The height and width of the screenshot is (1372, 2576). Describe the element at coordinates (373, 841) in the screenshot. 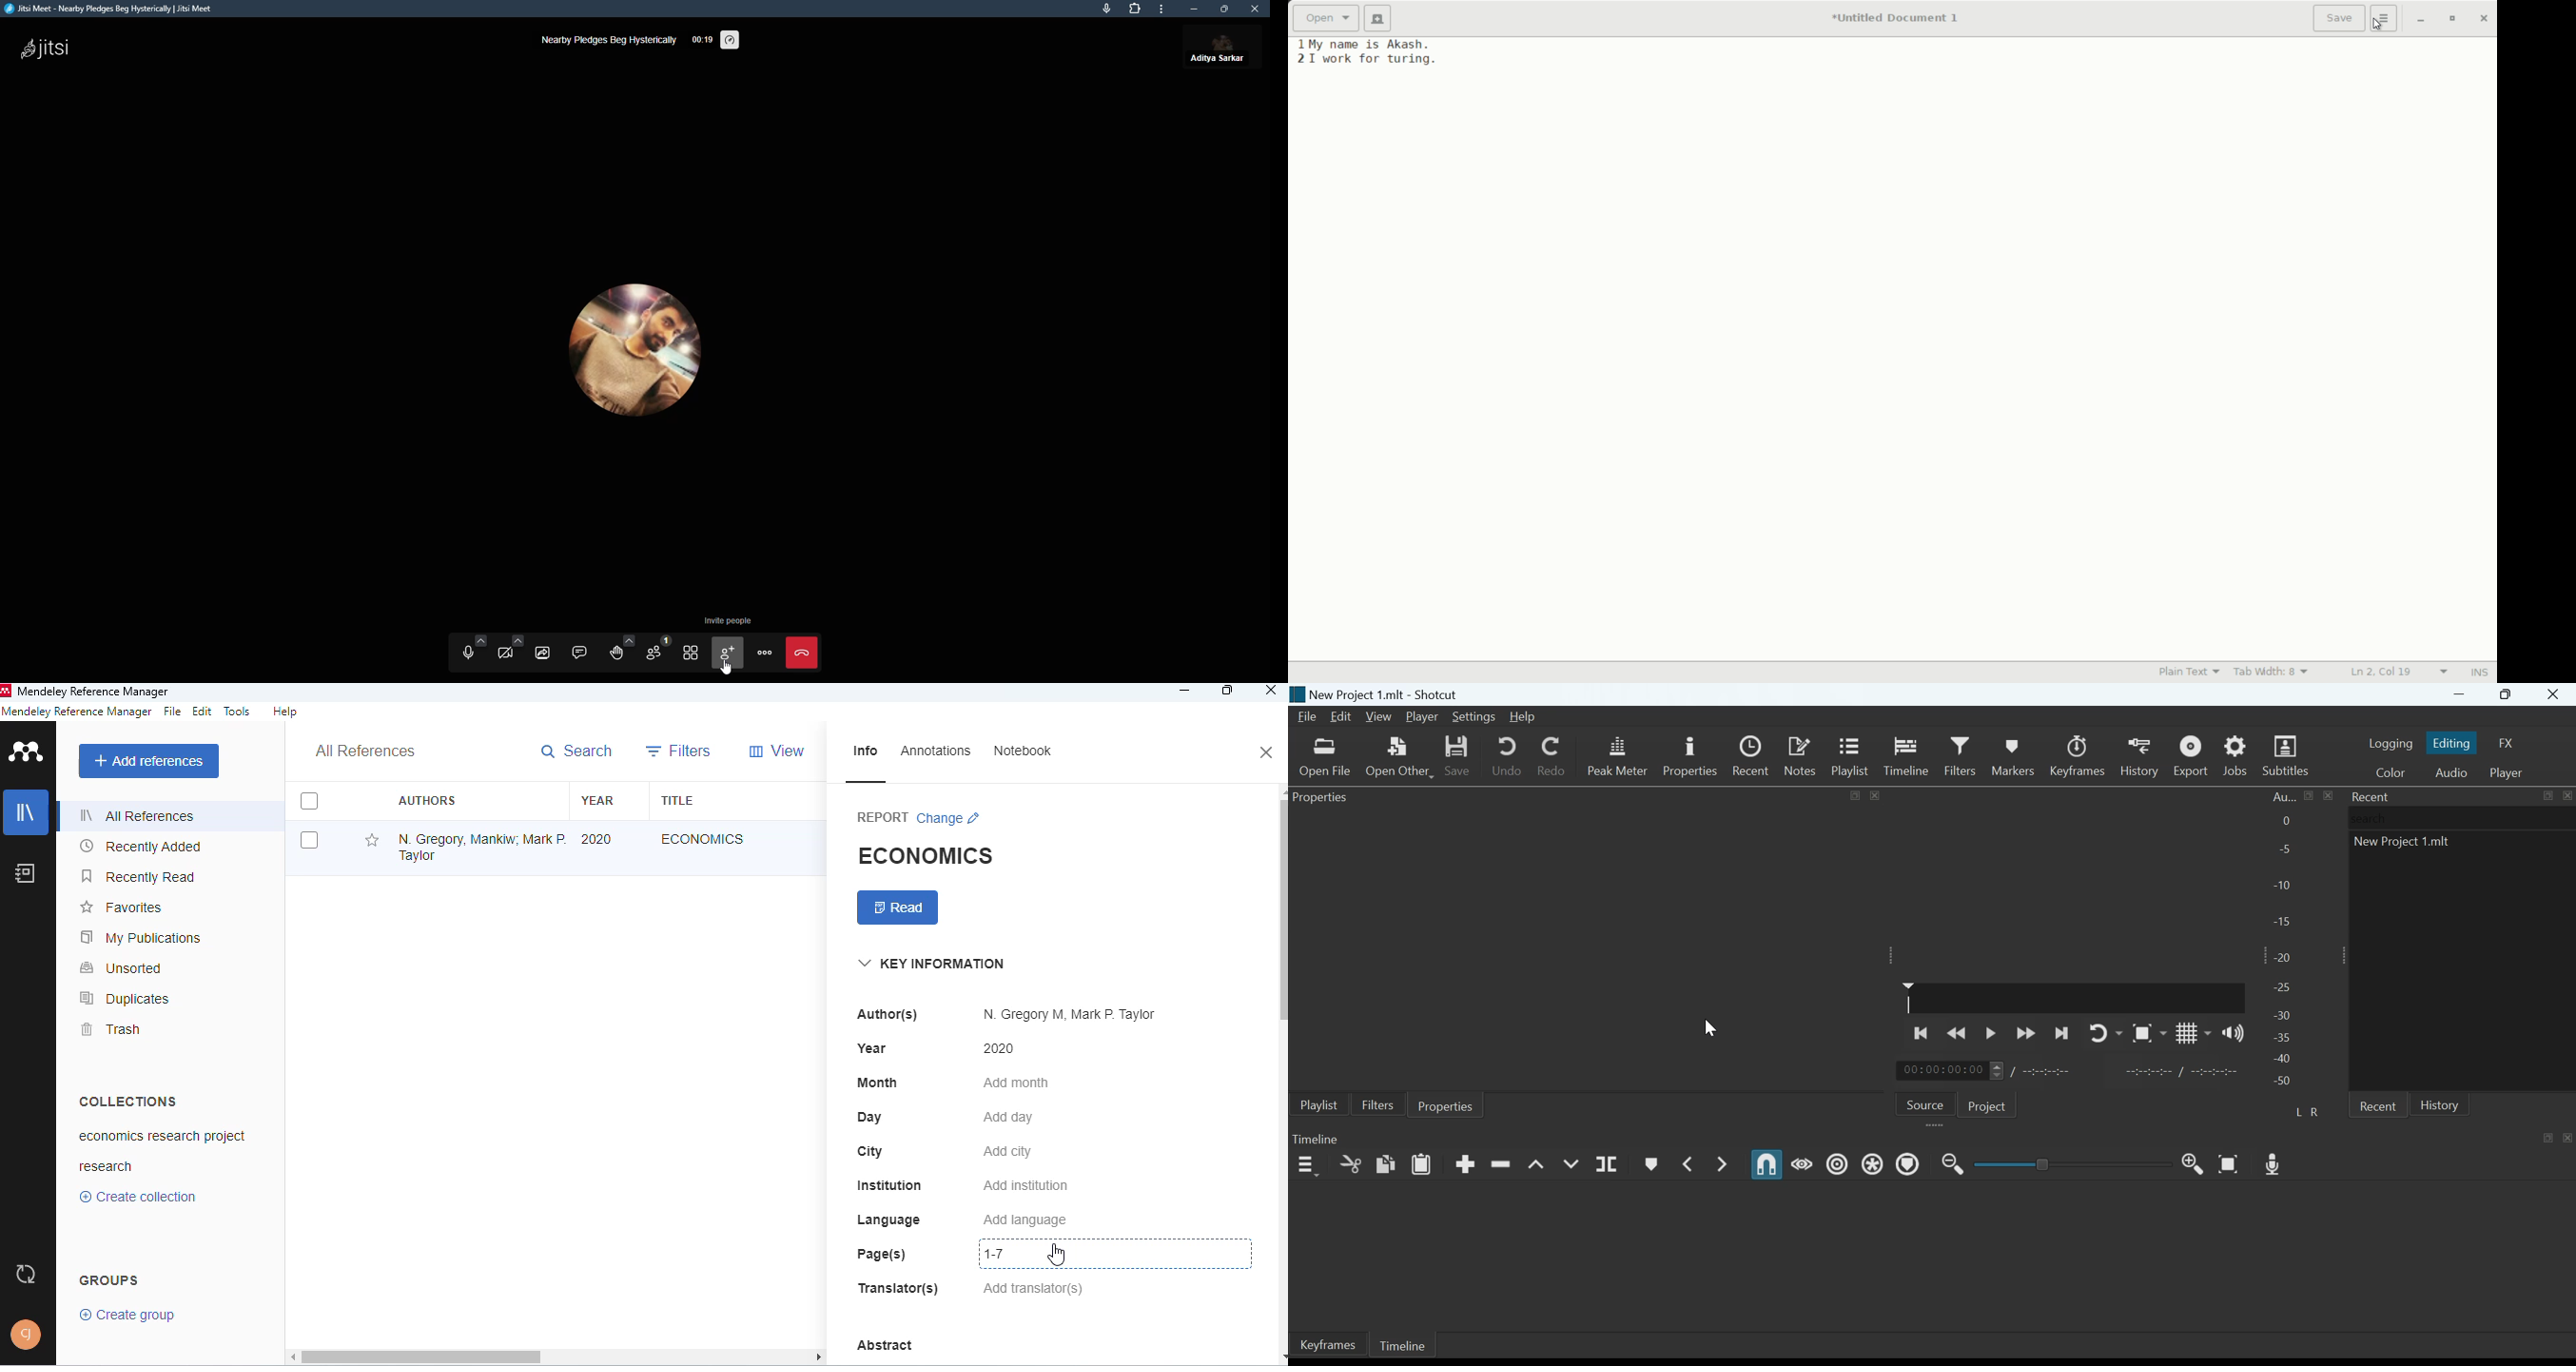

I see `add this reference to favorites` at that location.